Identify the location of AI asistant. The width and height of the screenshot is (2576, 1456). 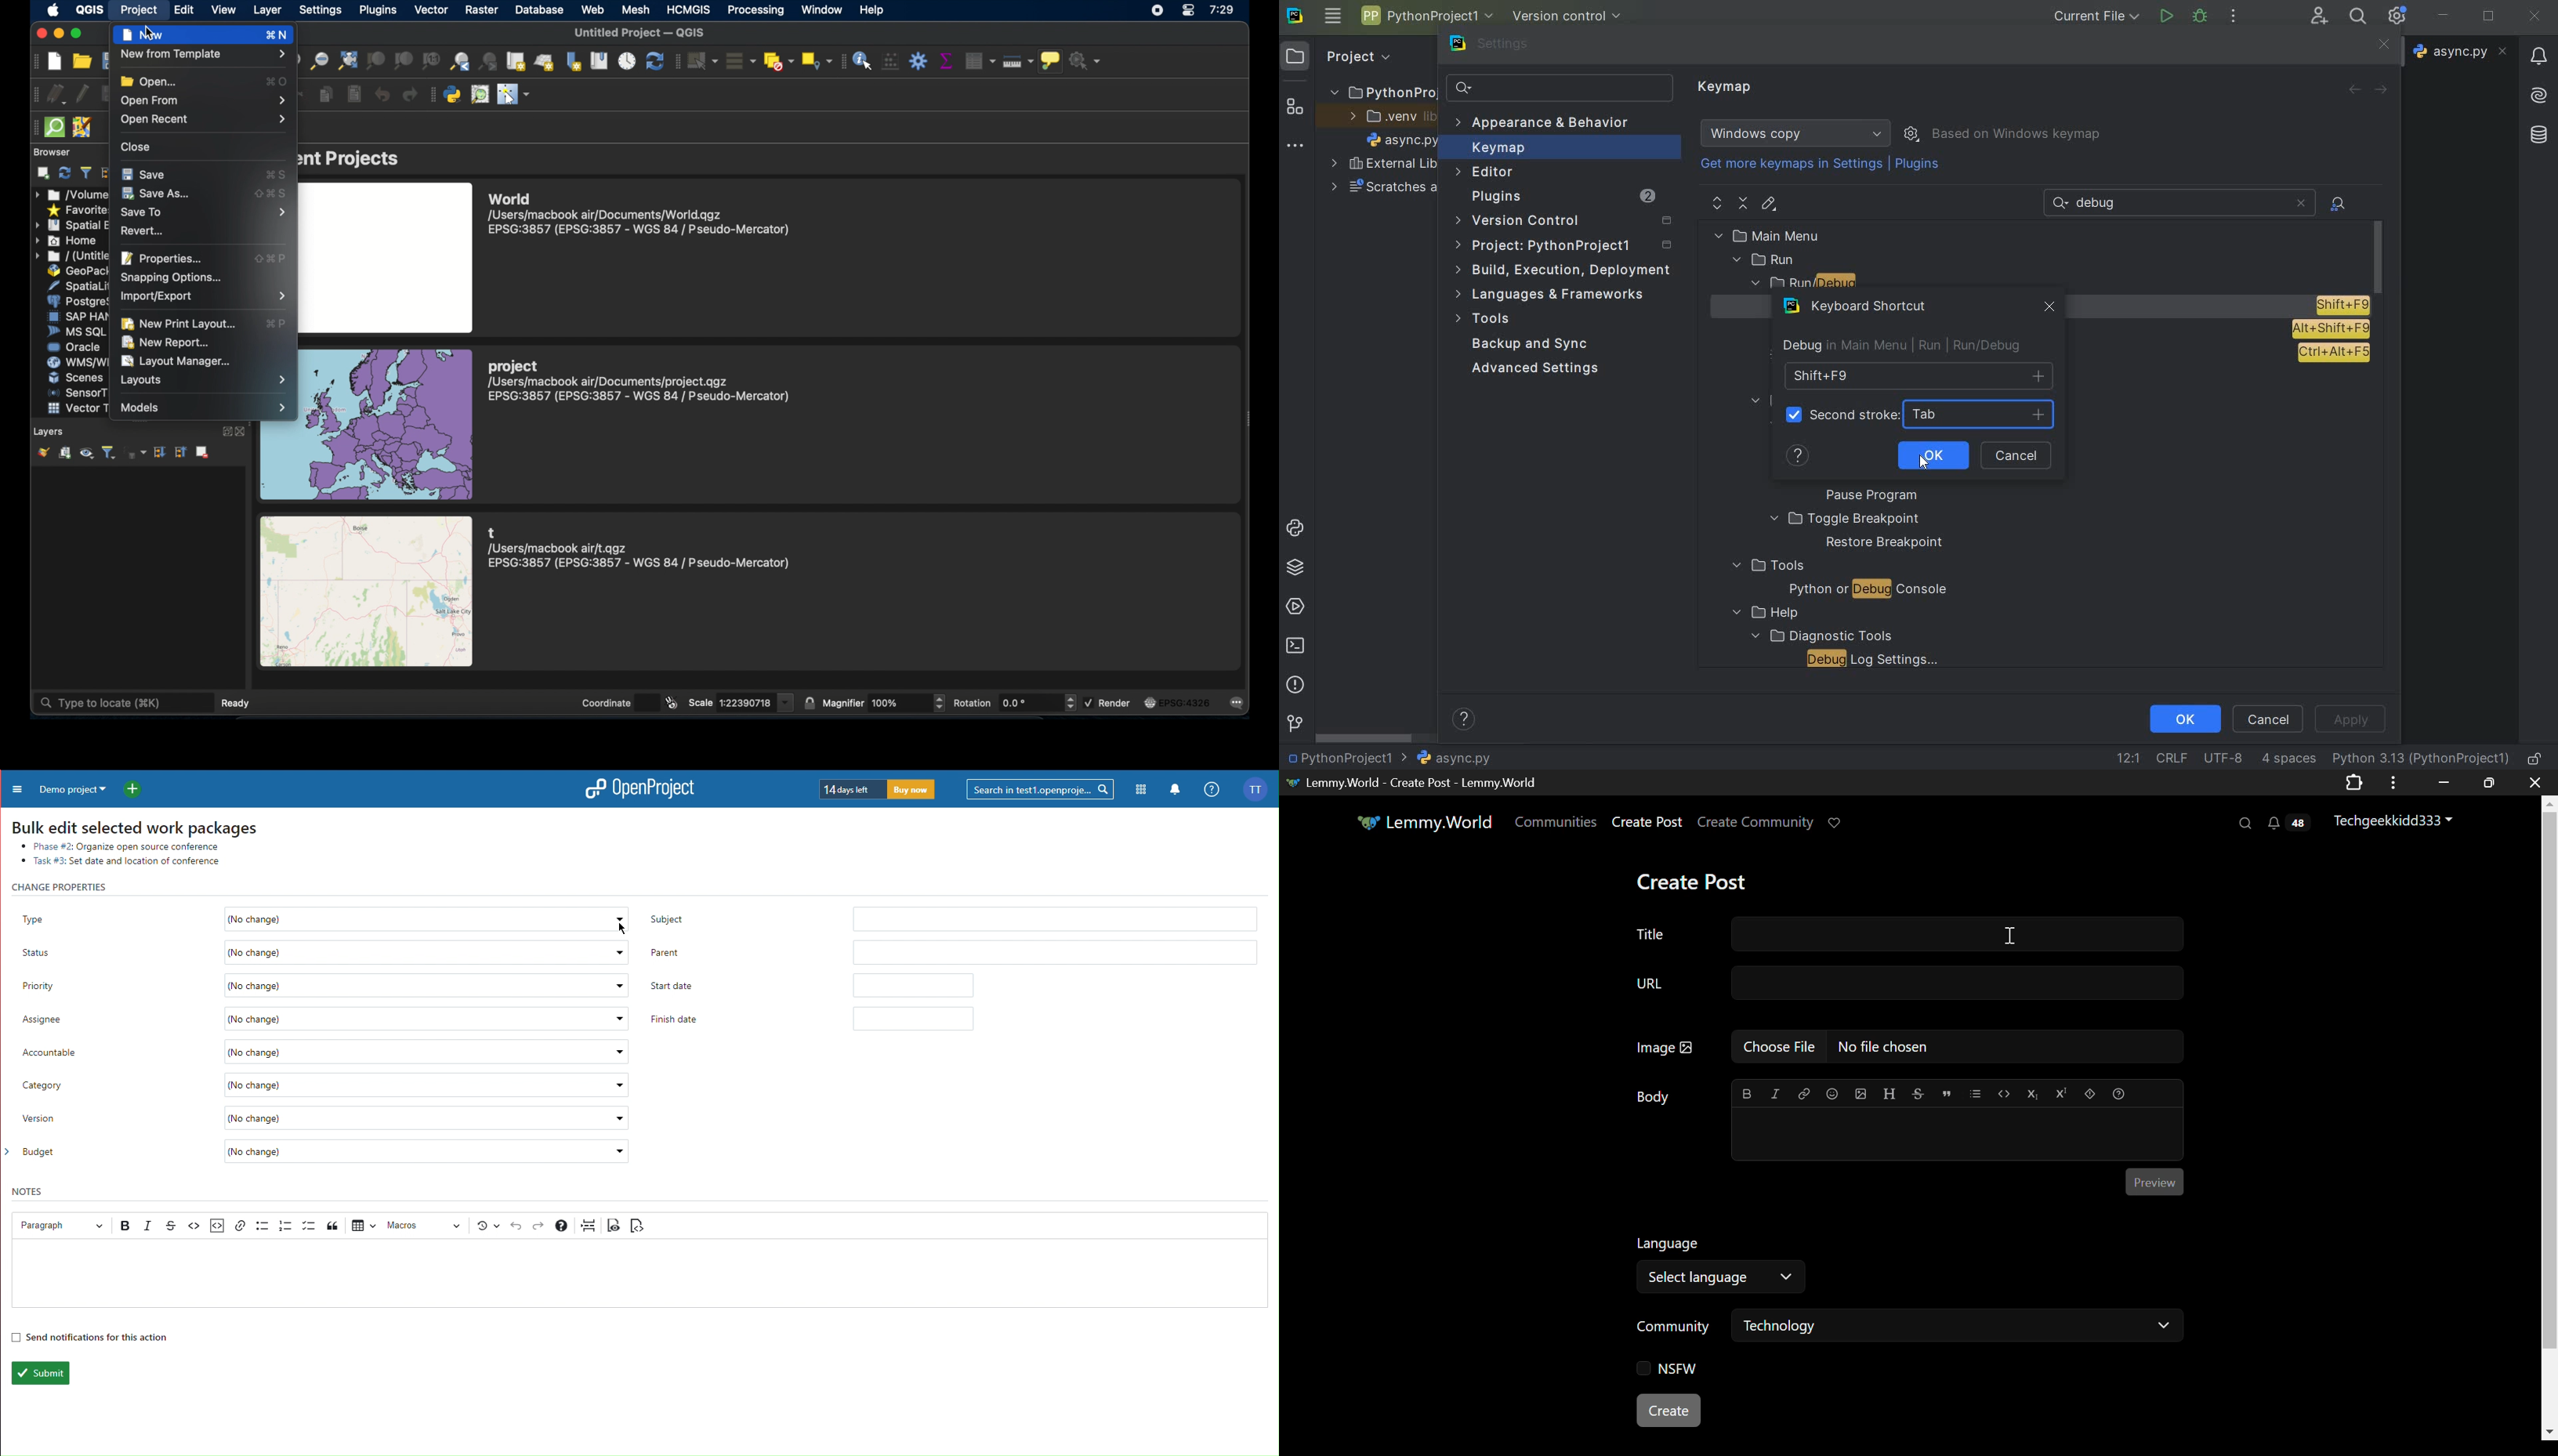
(2537, 91).